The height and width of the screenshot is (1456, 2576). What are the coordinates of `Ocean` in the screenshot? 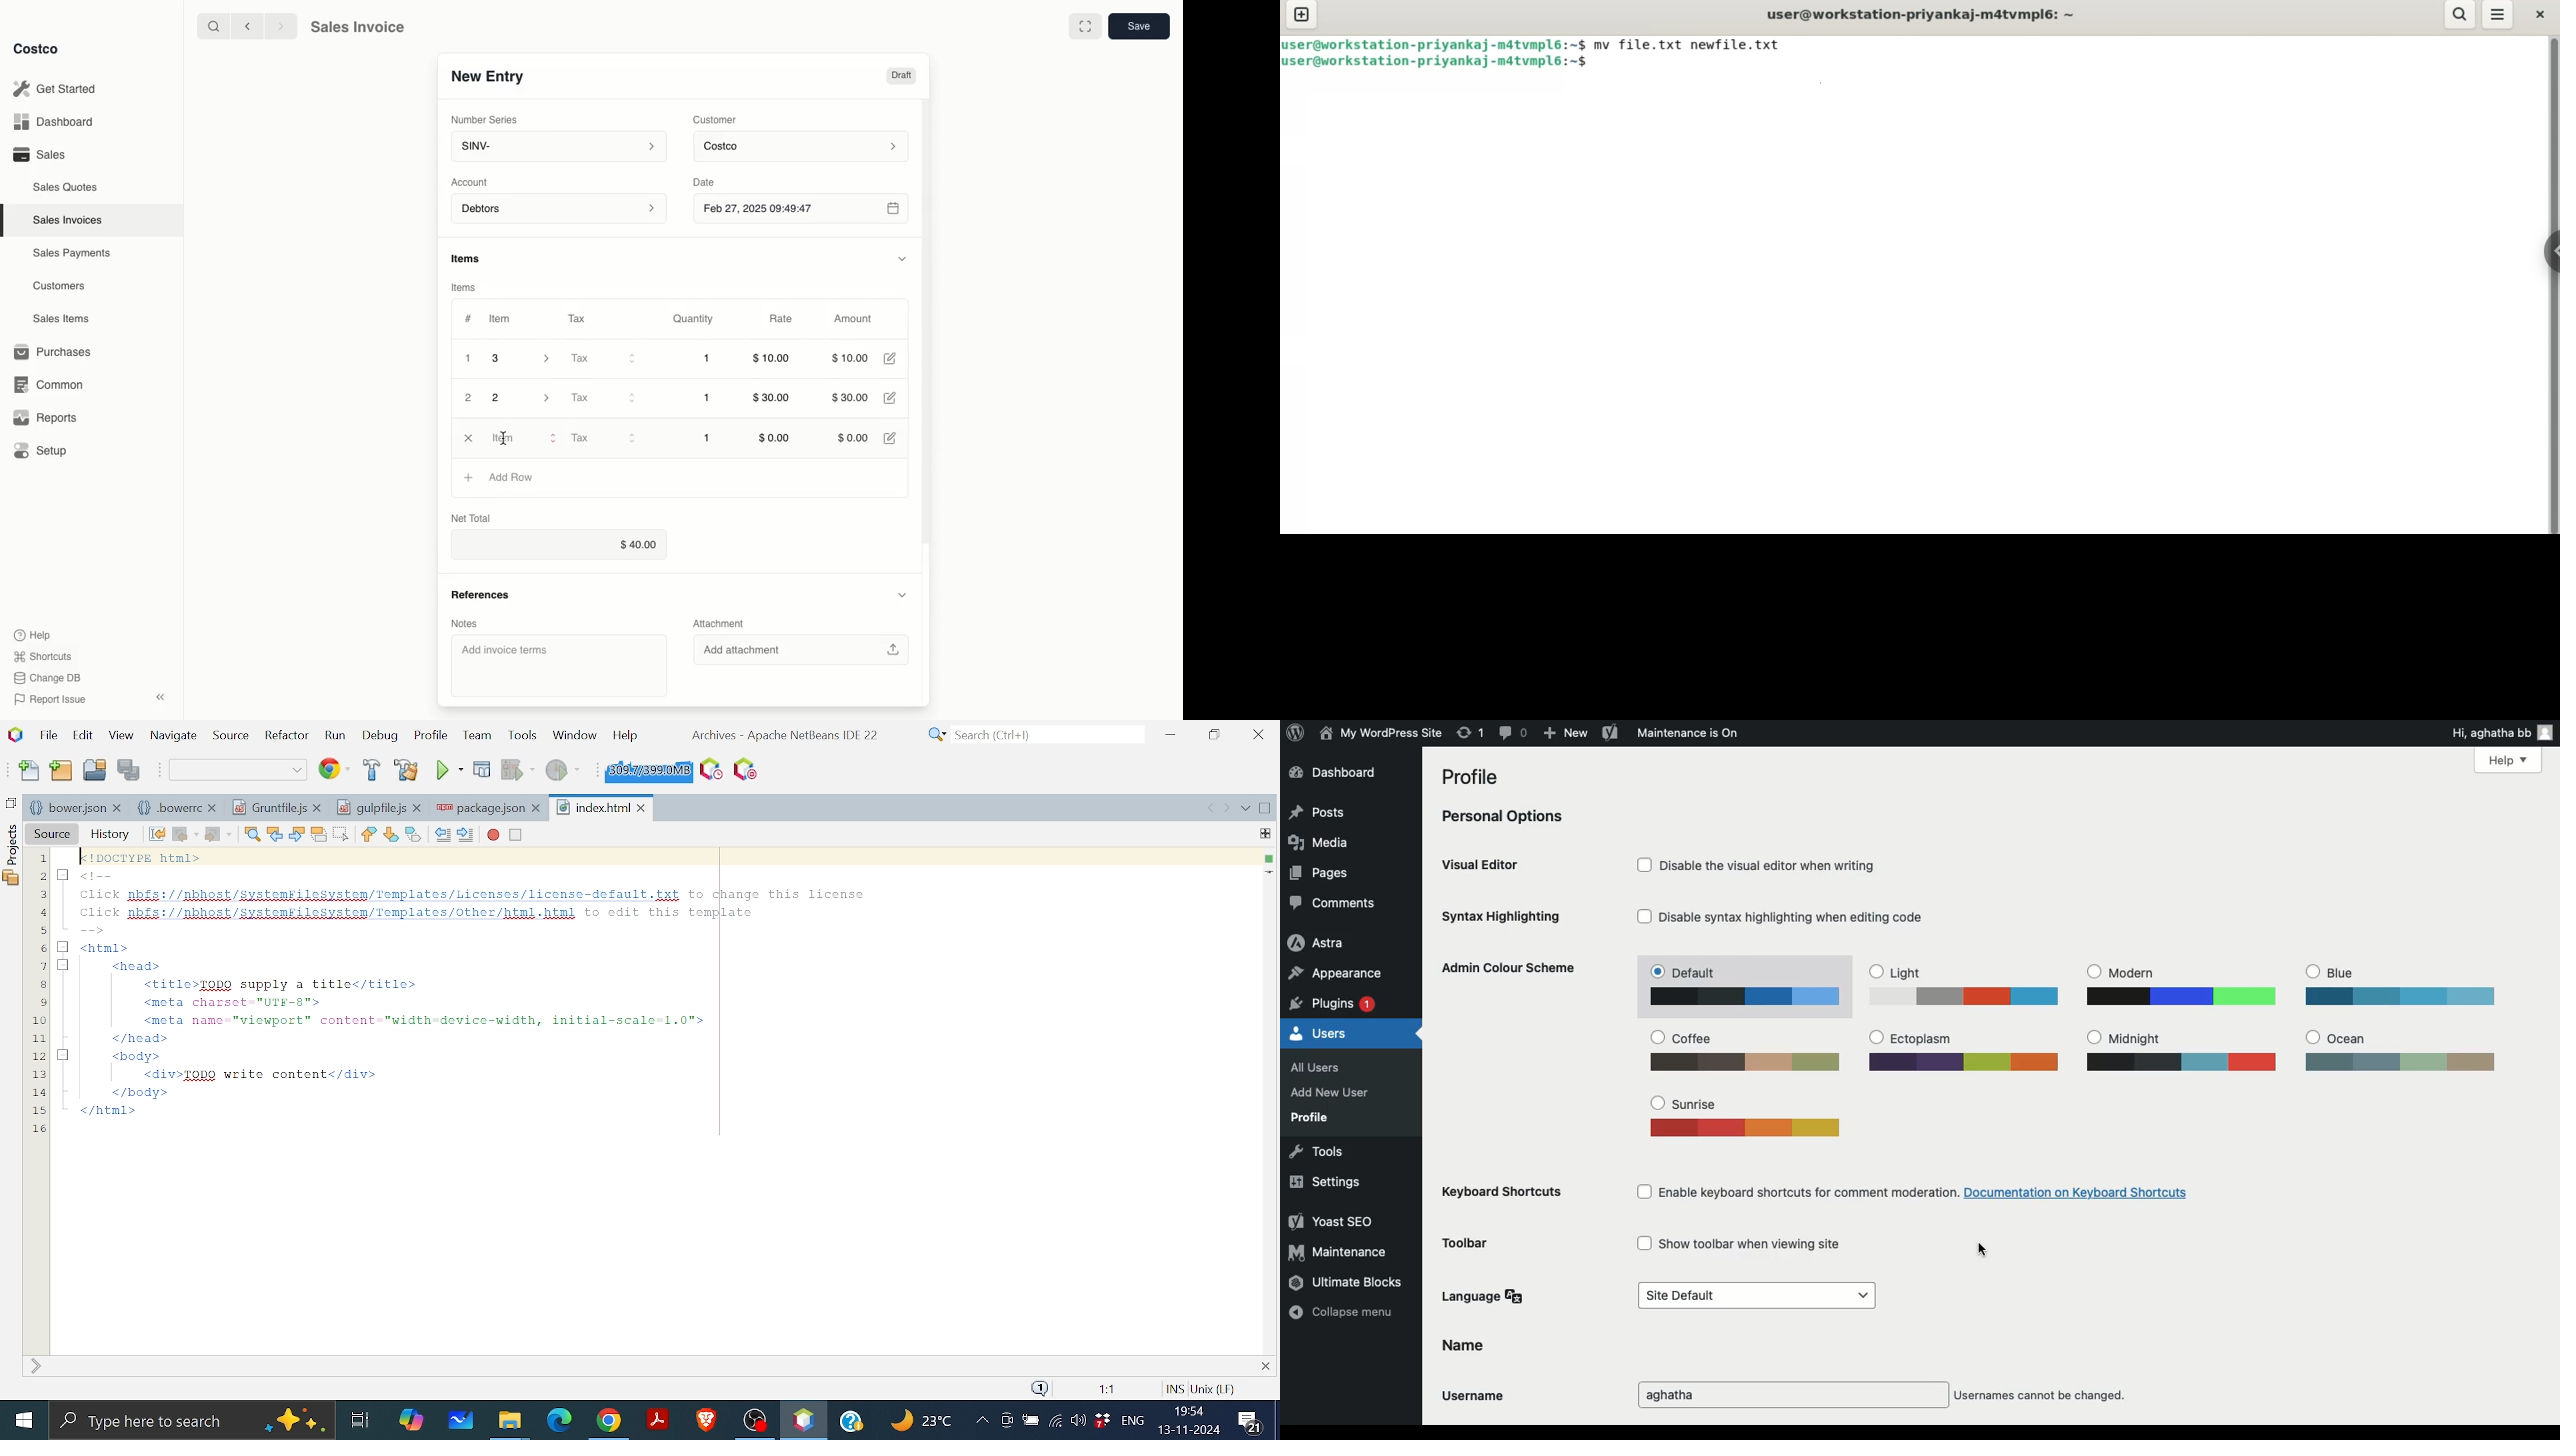 It's located at (2404, 1052).